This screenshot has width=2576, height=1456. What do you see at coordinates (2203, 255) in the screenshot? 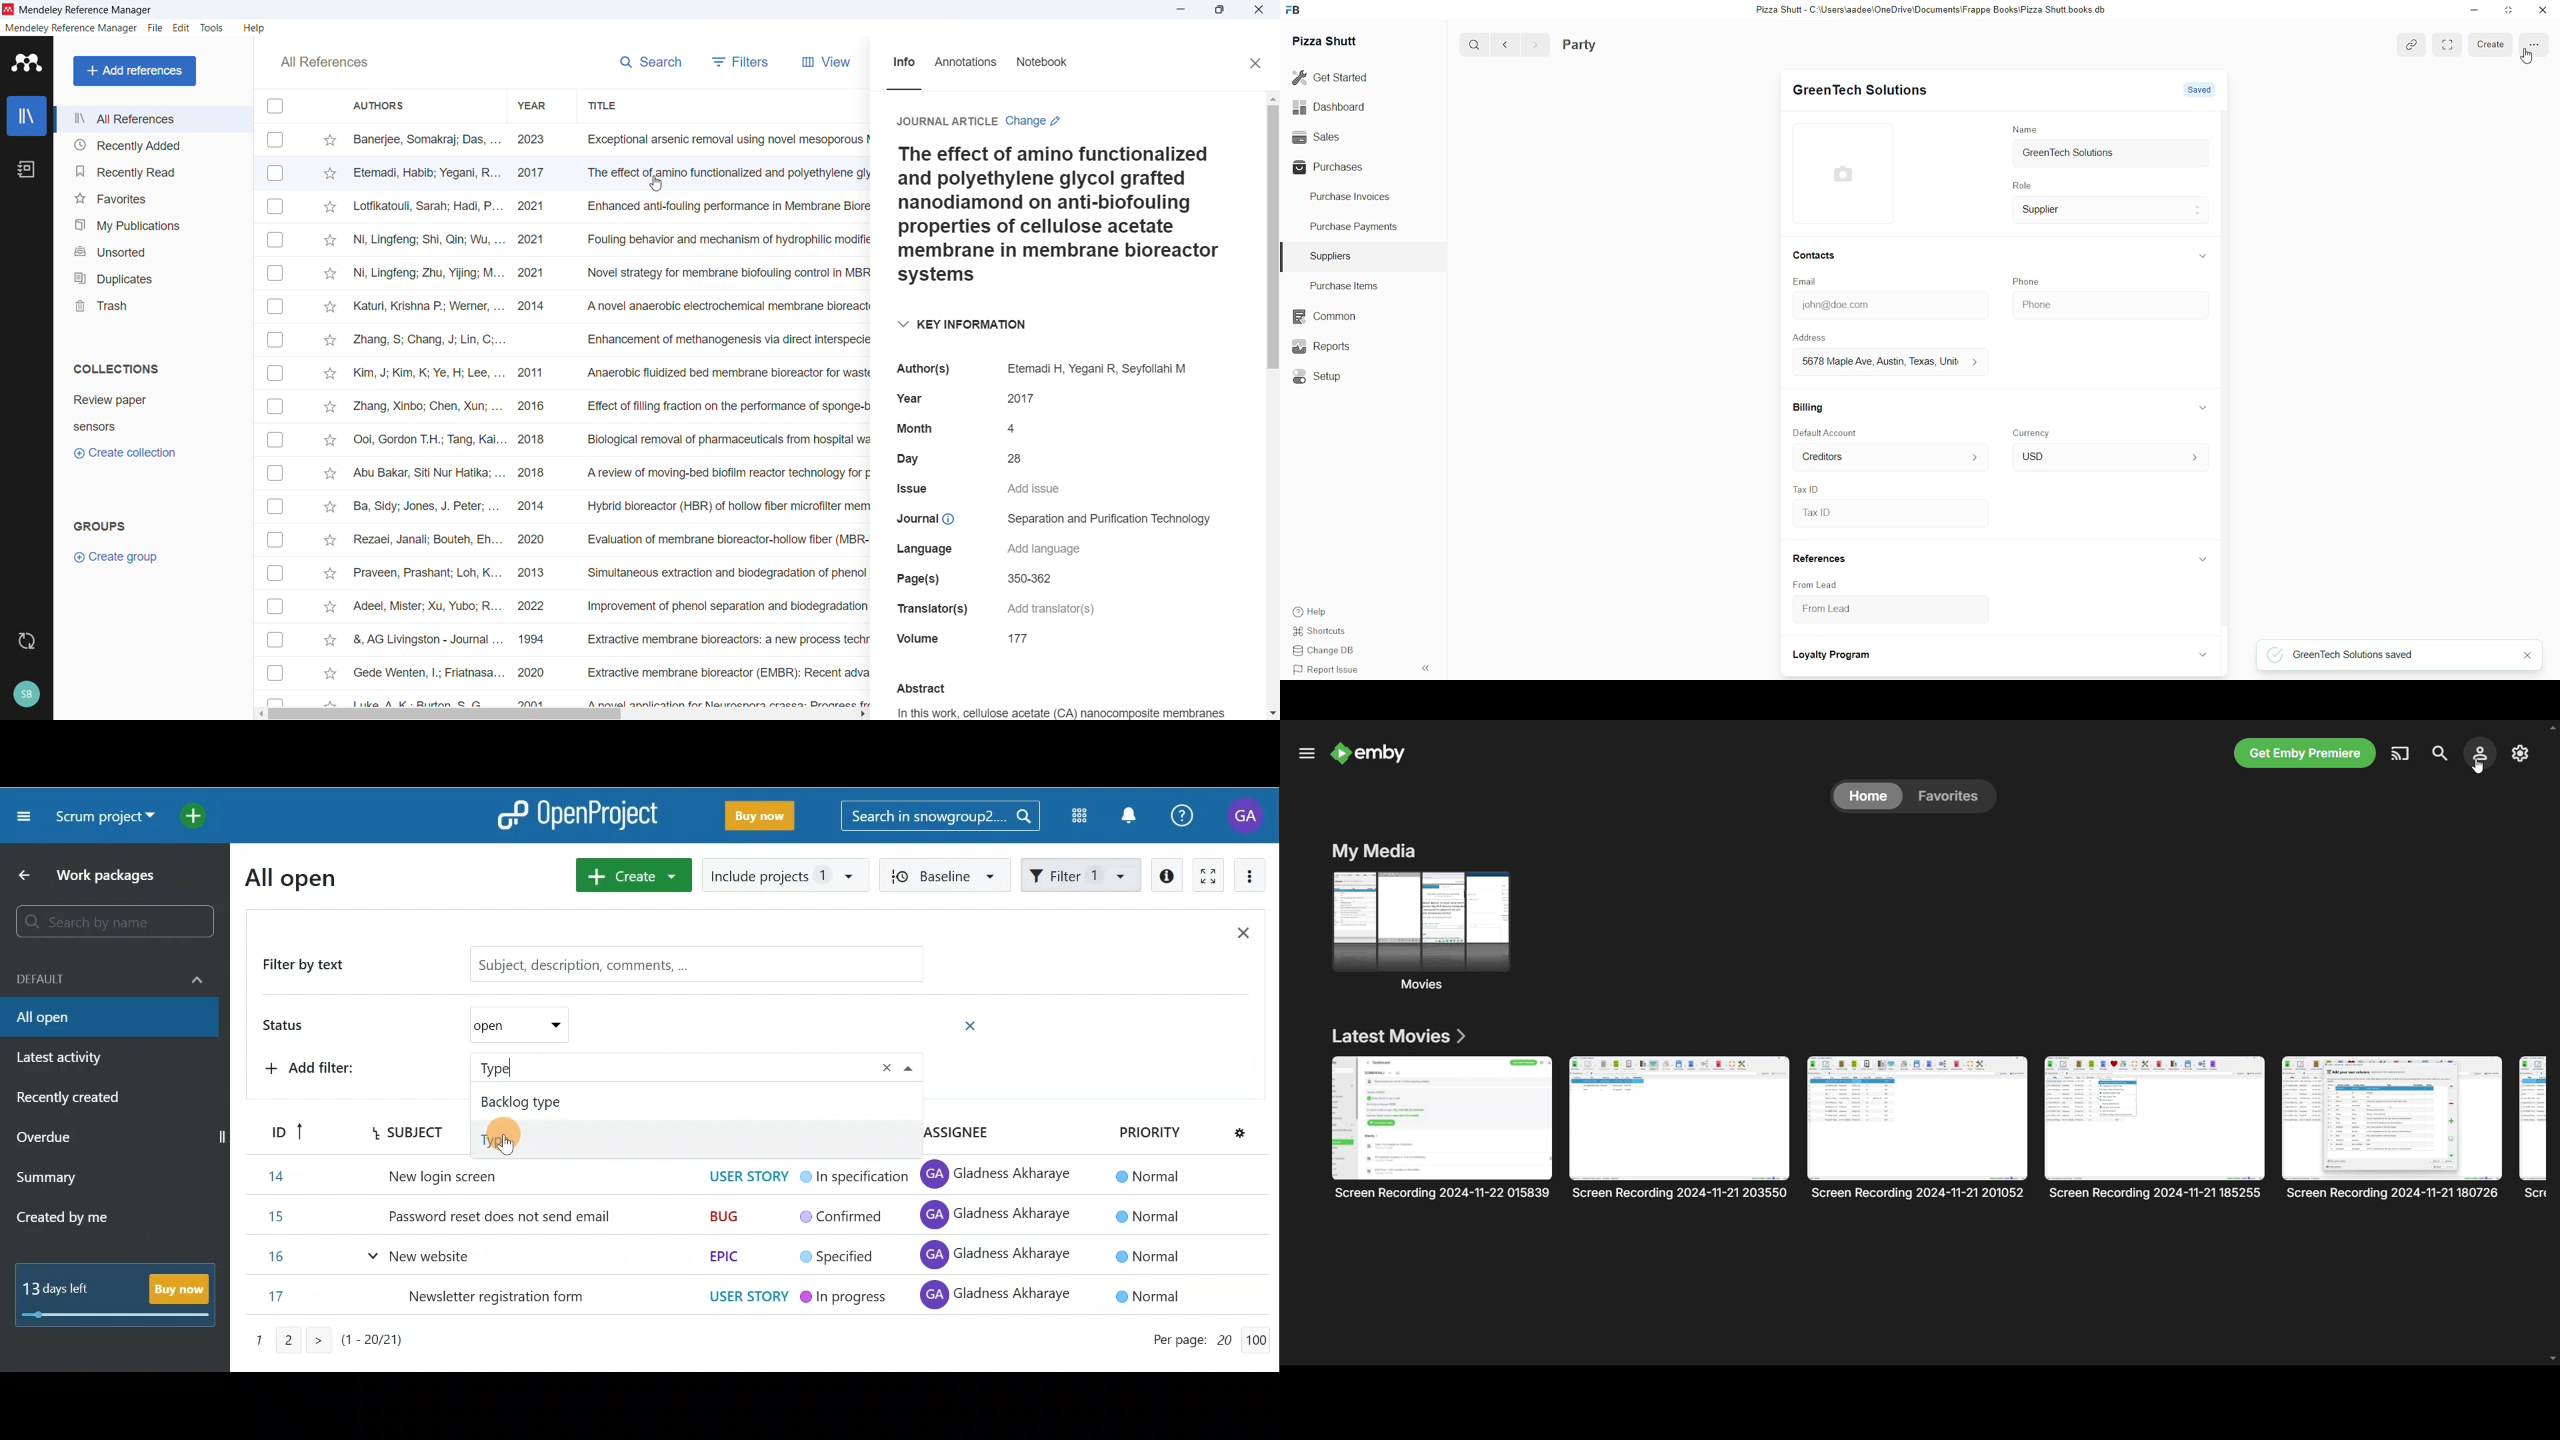
I see `hide` at bounding box center [2203, 255].